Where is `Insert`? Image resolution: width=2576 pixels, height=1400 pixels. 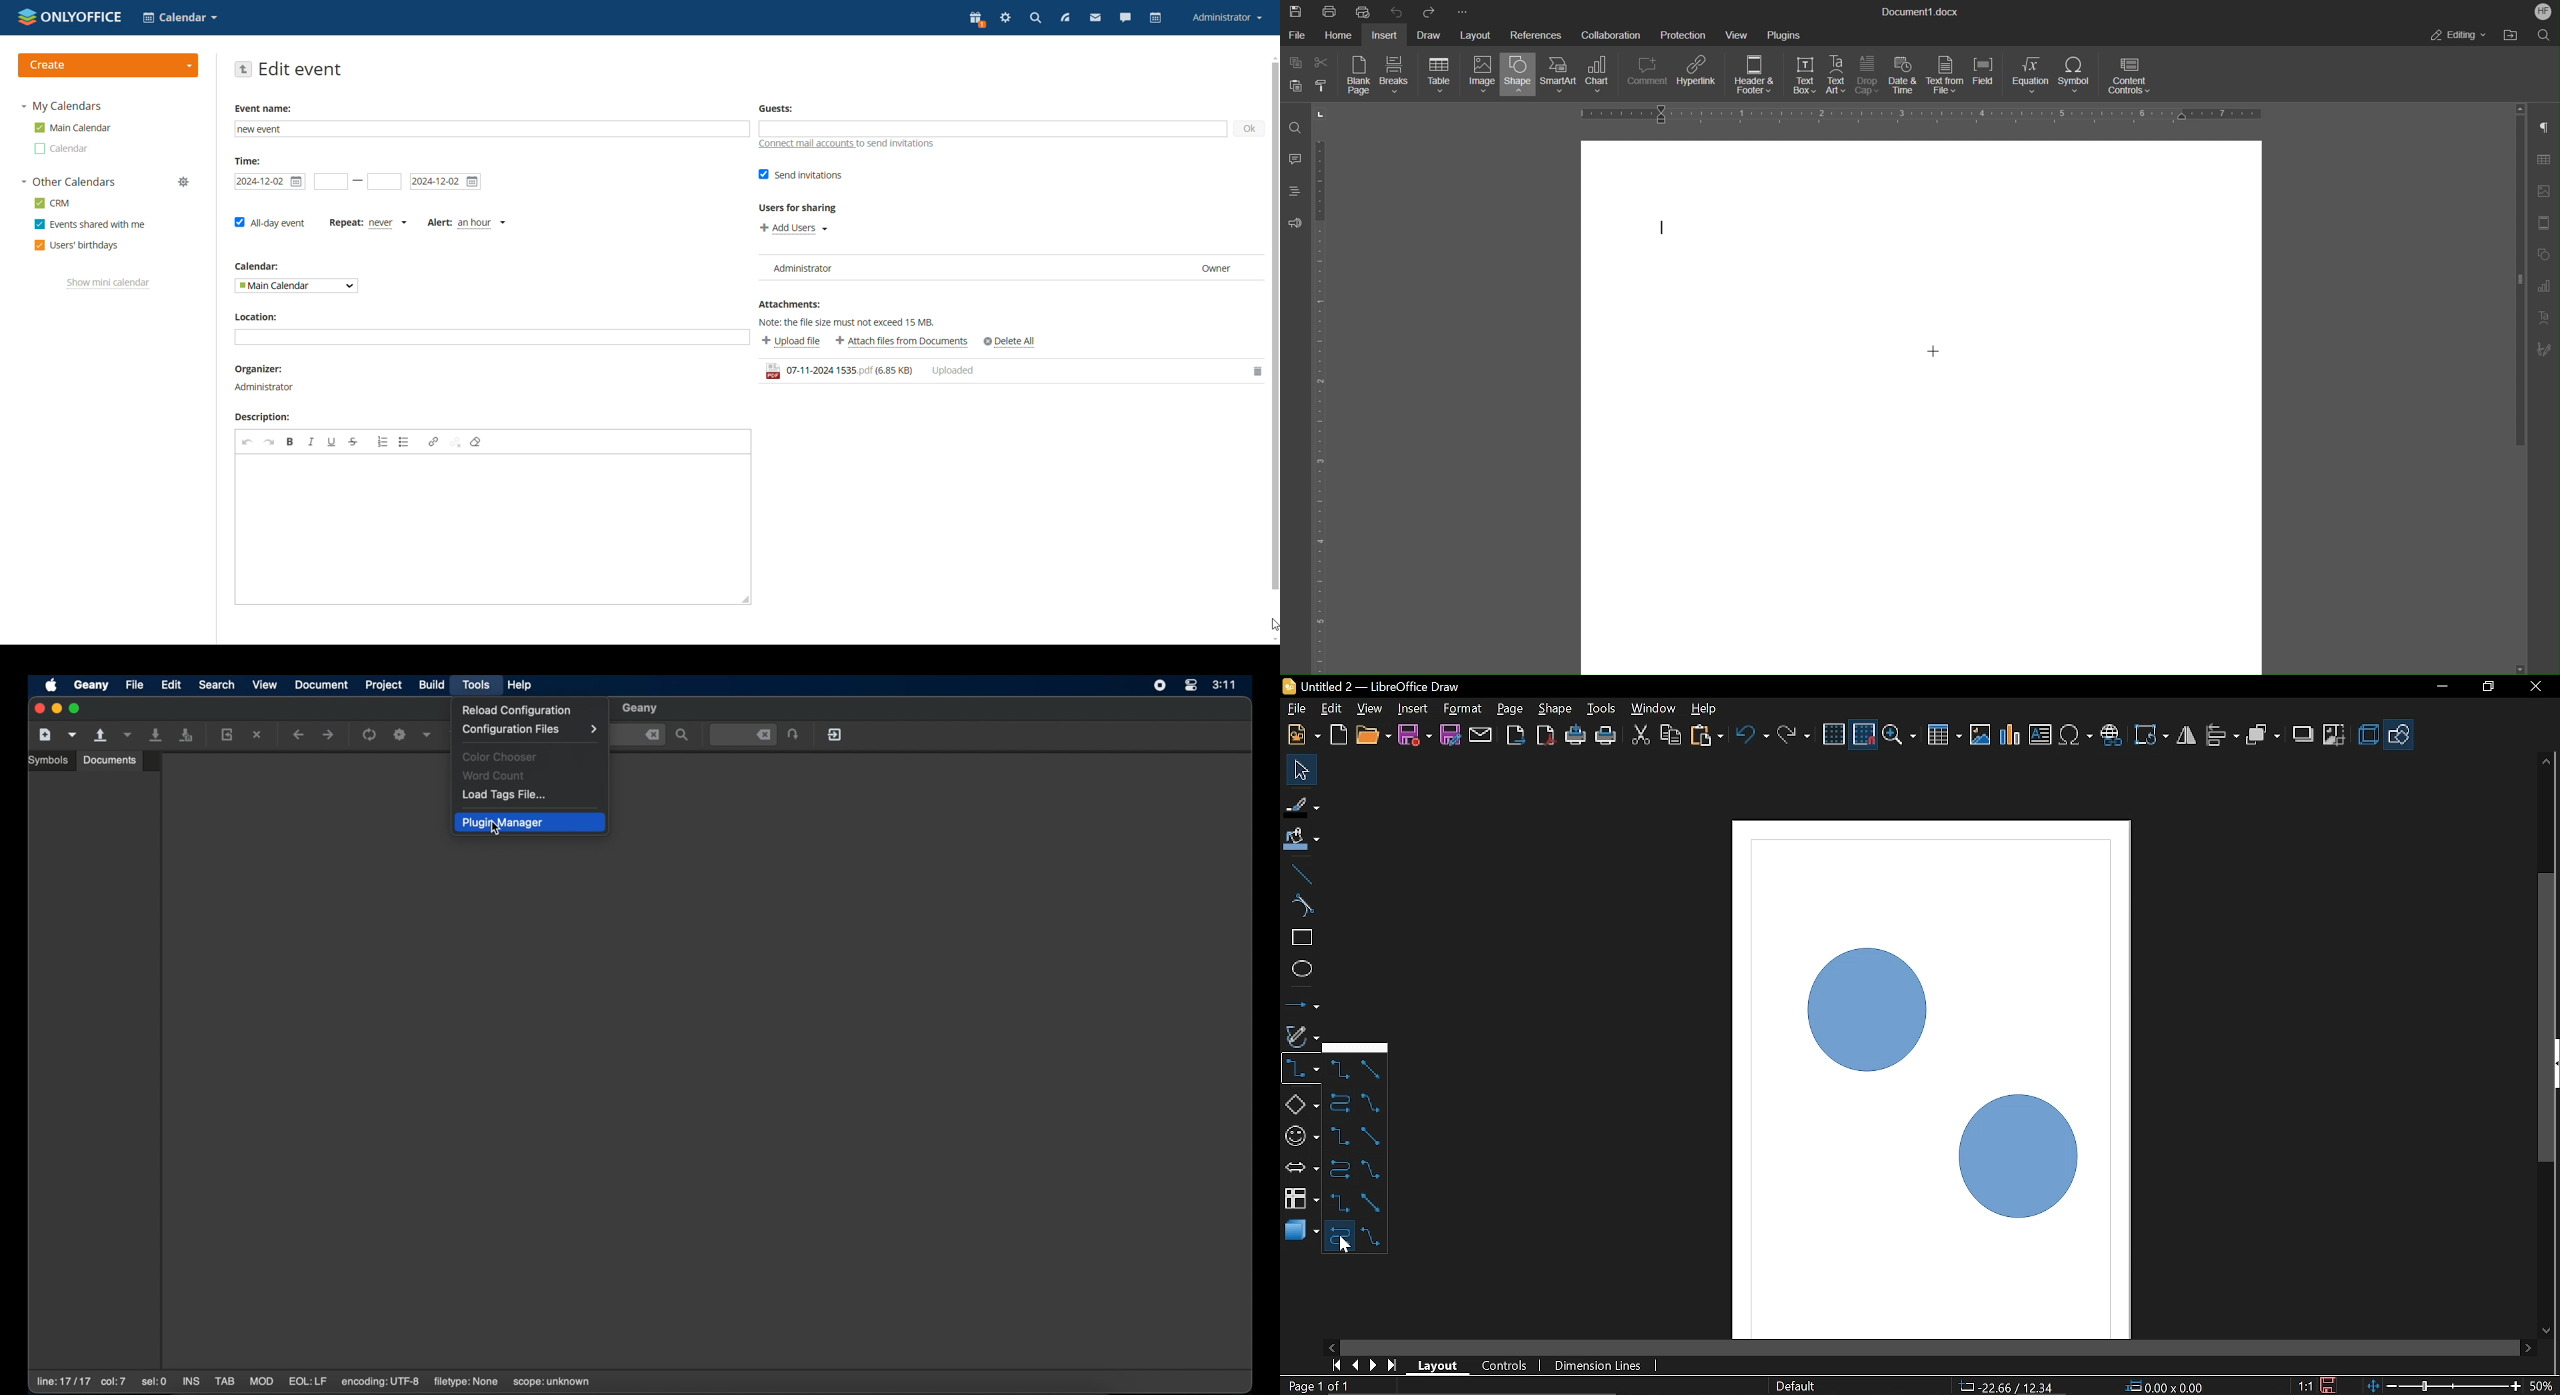 Insert is located at coordinates (1411, 708).